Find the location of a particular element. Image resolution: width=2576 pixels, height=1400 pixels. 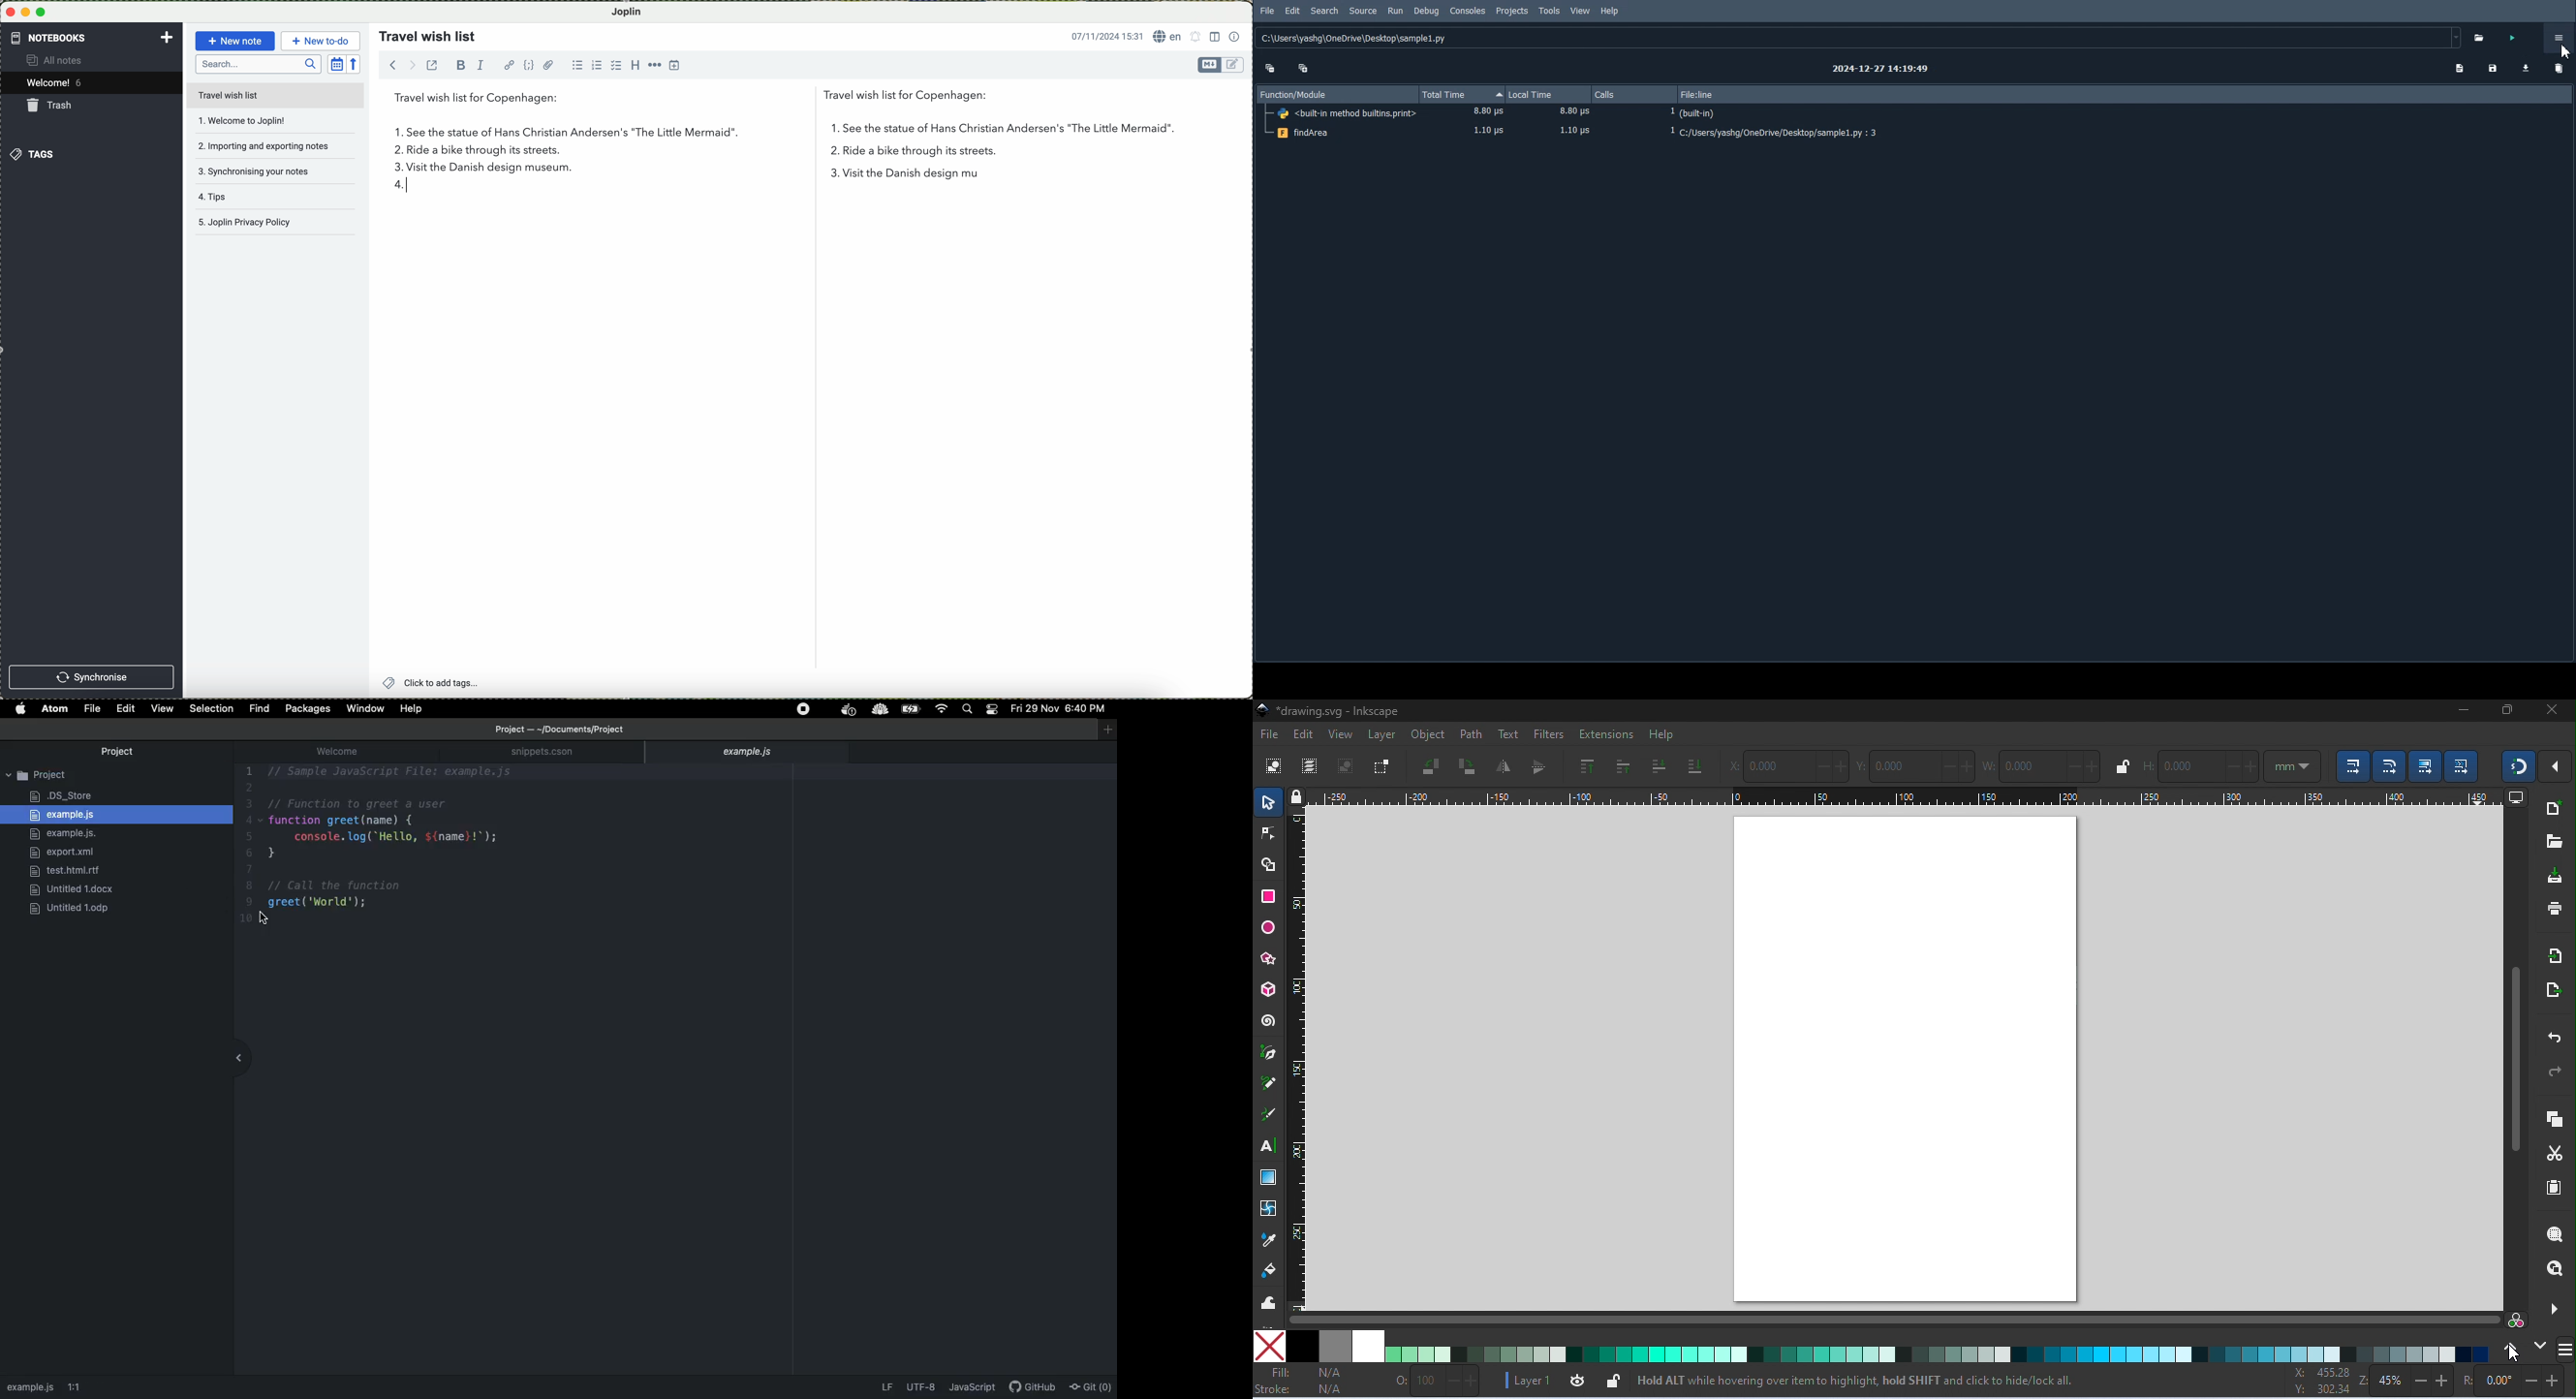

synchronising your notes is located at coordinates (261, 171).